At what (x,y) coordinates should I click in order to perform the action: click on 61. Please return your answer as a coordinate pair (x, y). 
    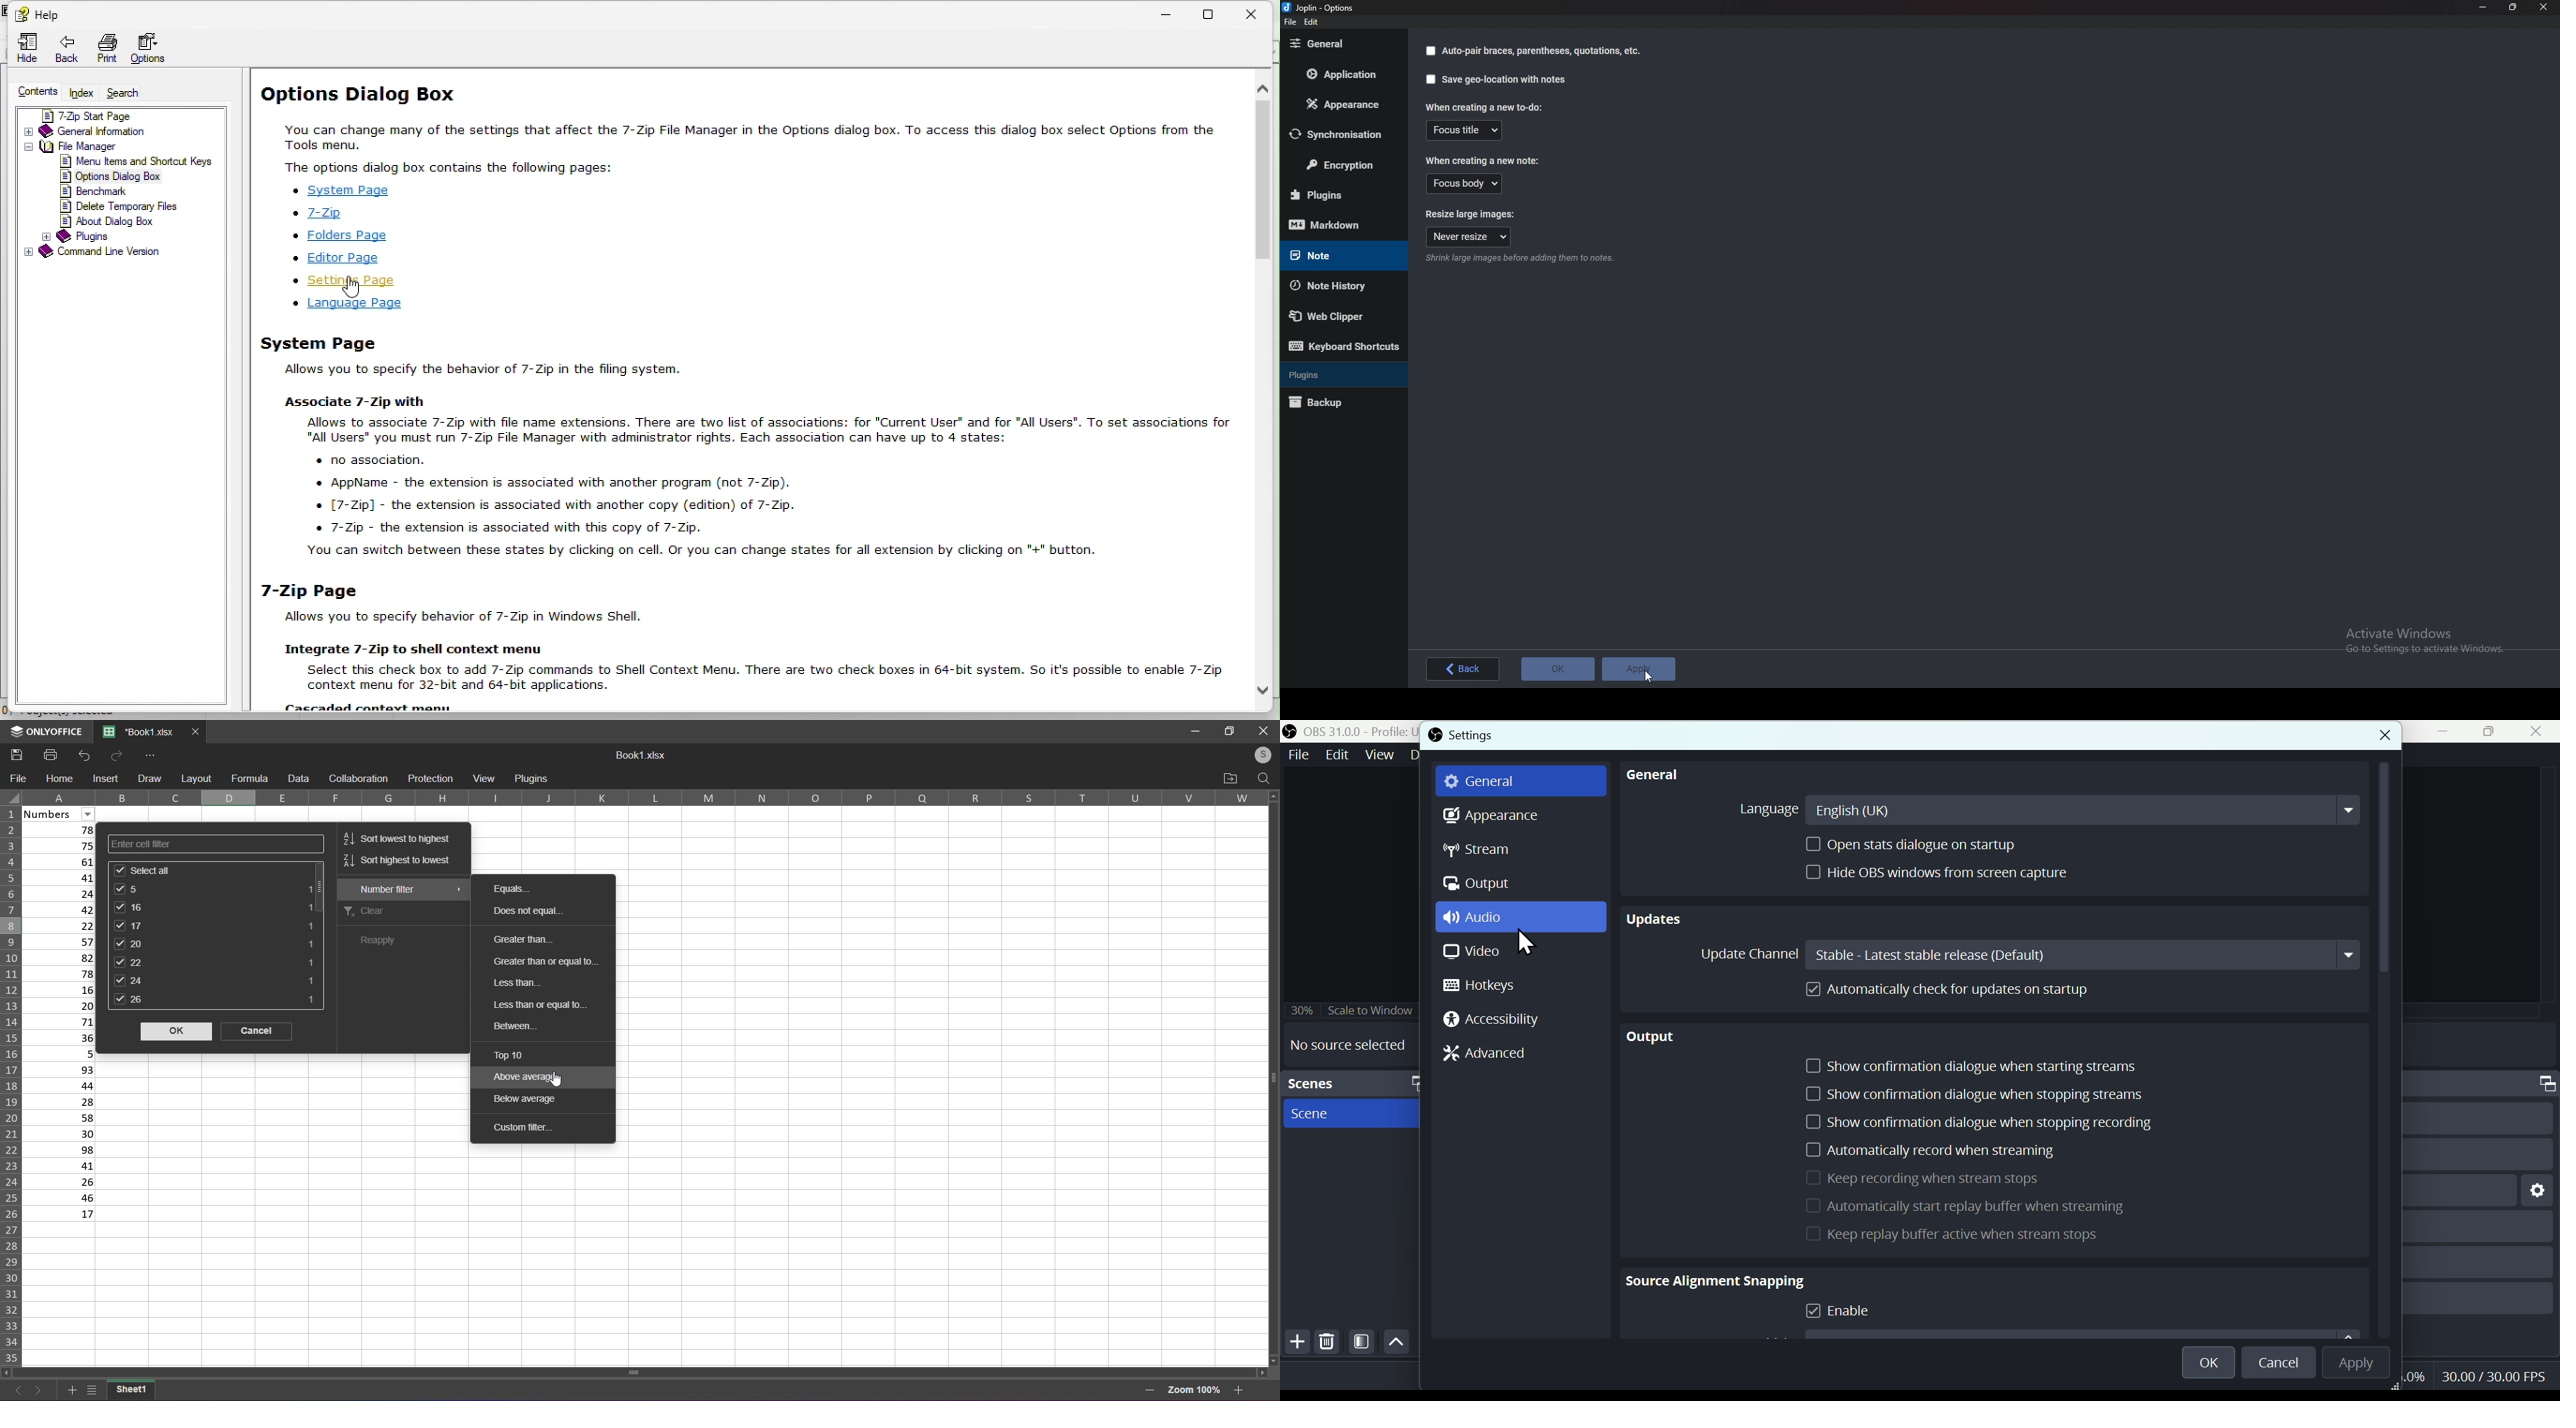
    Looking at the image, I should click on (63, 861).